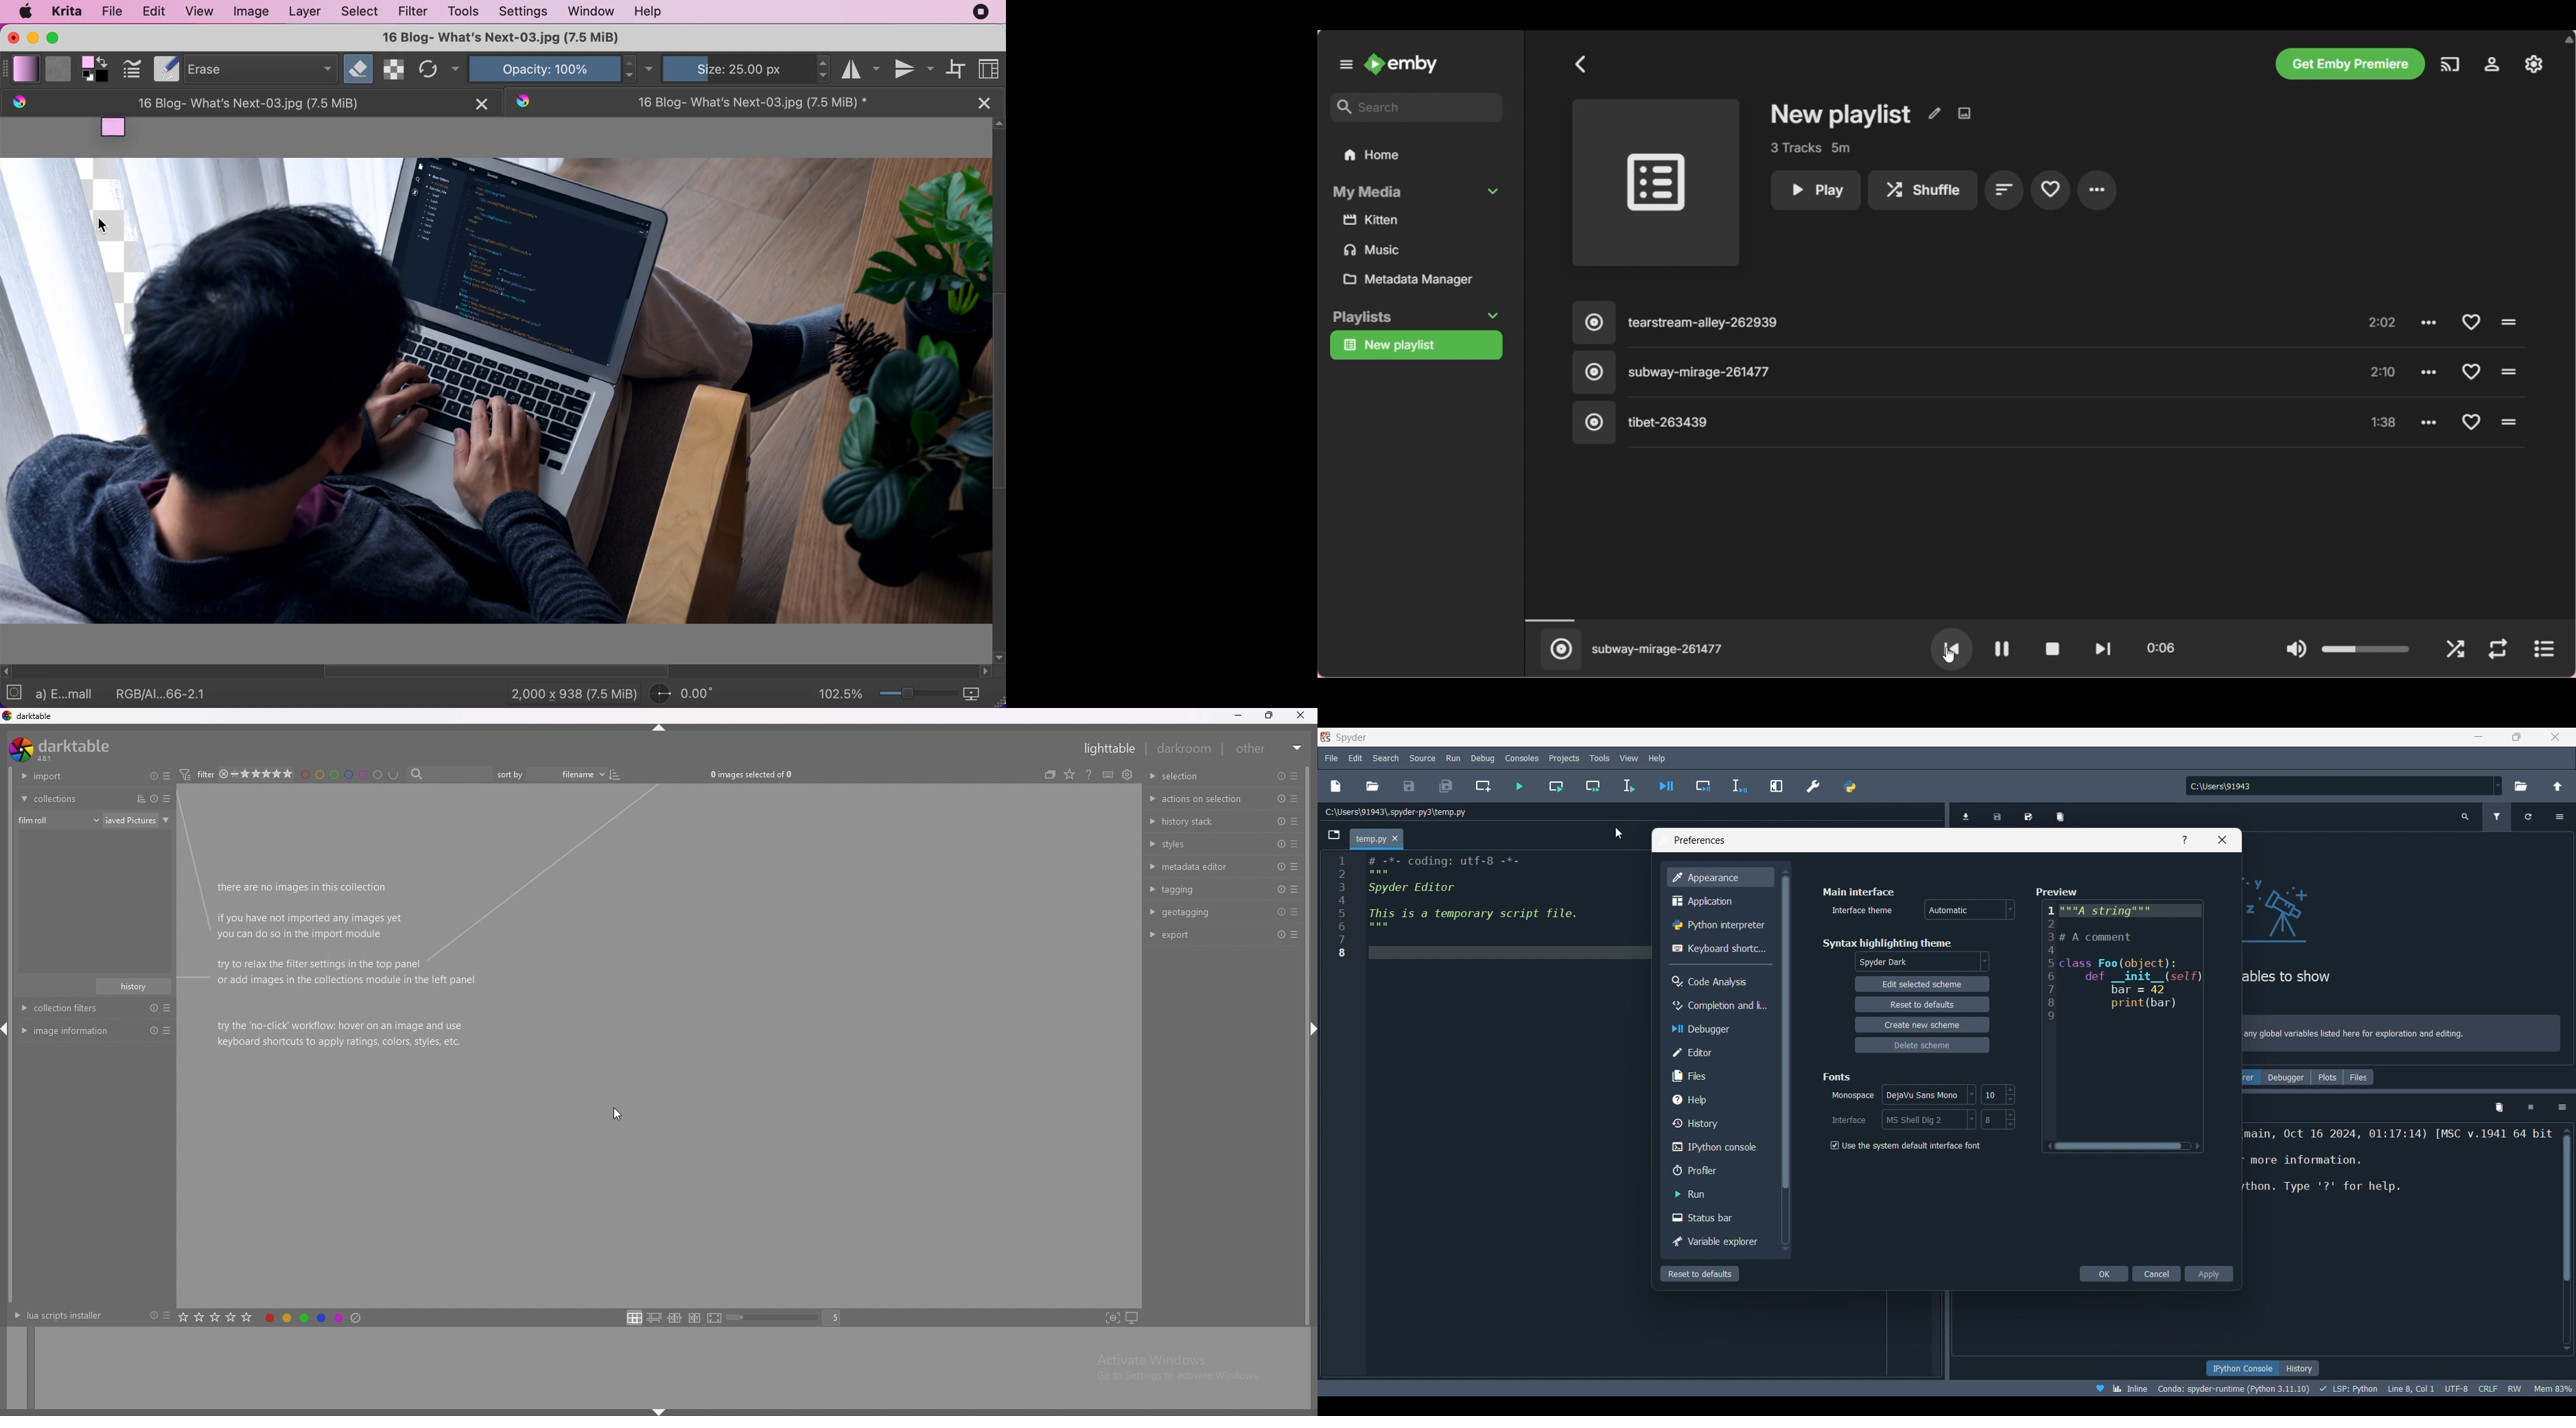 The height and width of the screenshot is (1428, 2576). I want to click on import, so click(69, 776).